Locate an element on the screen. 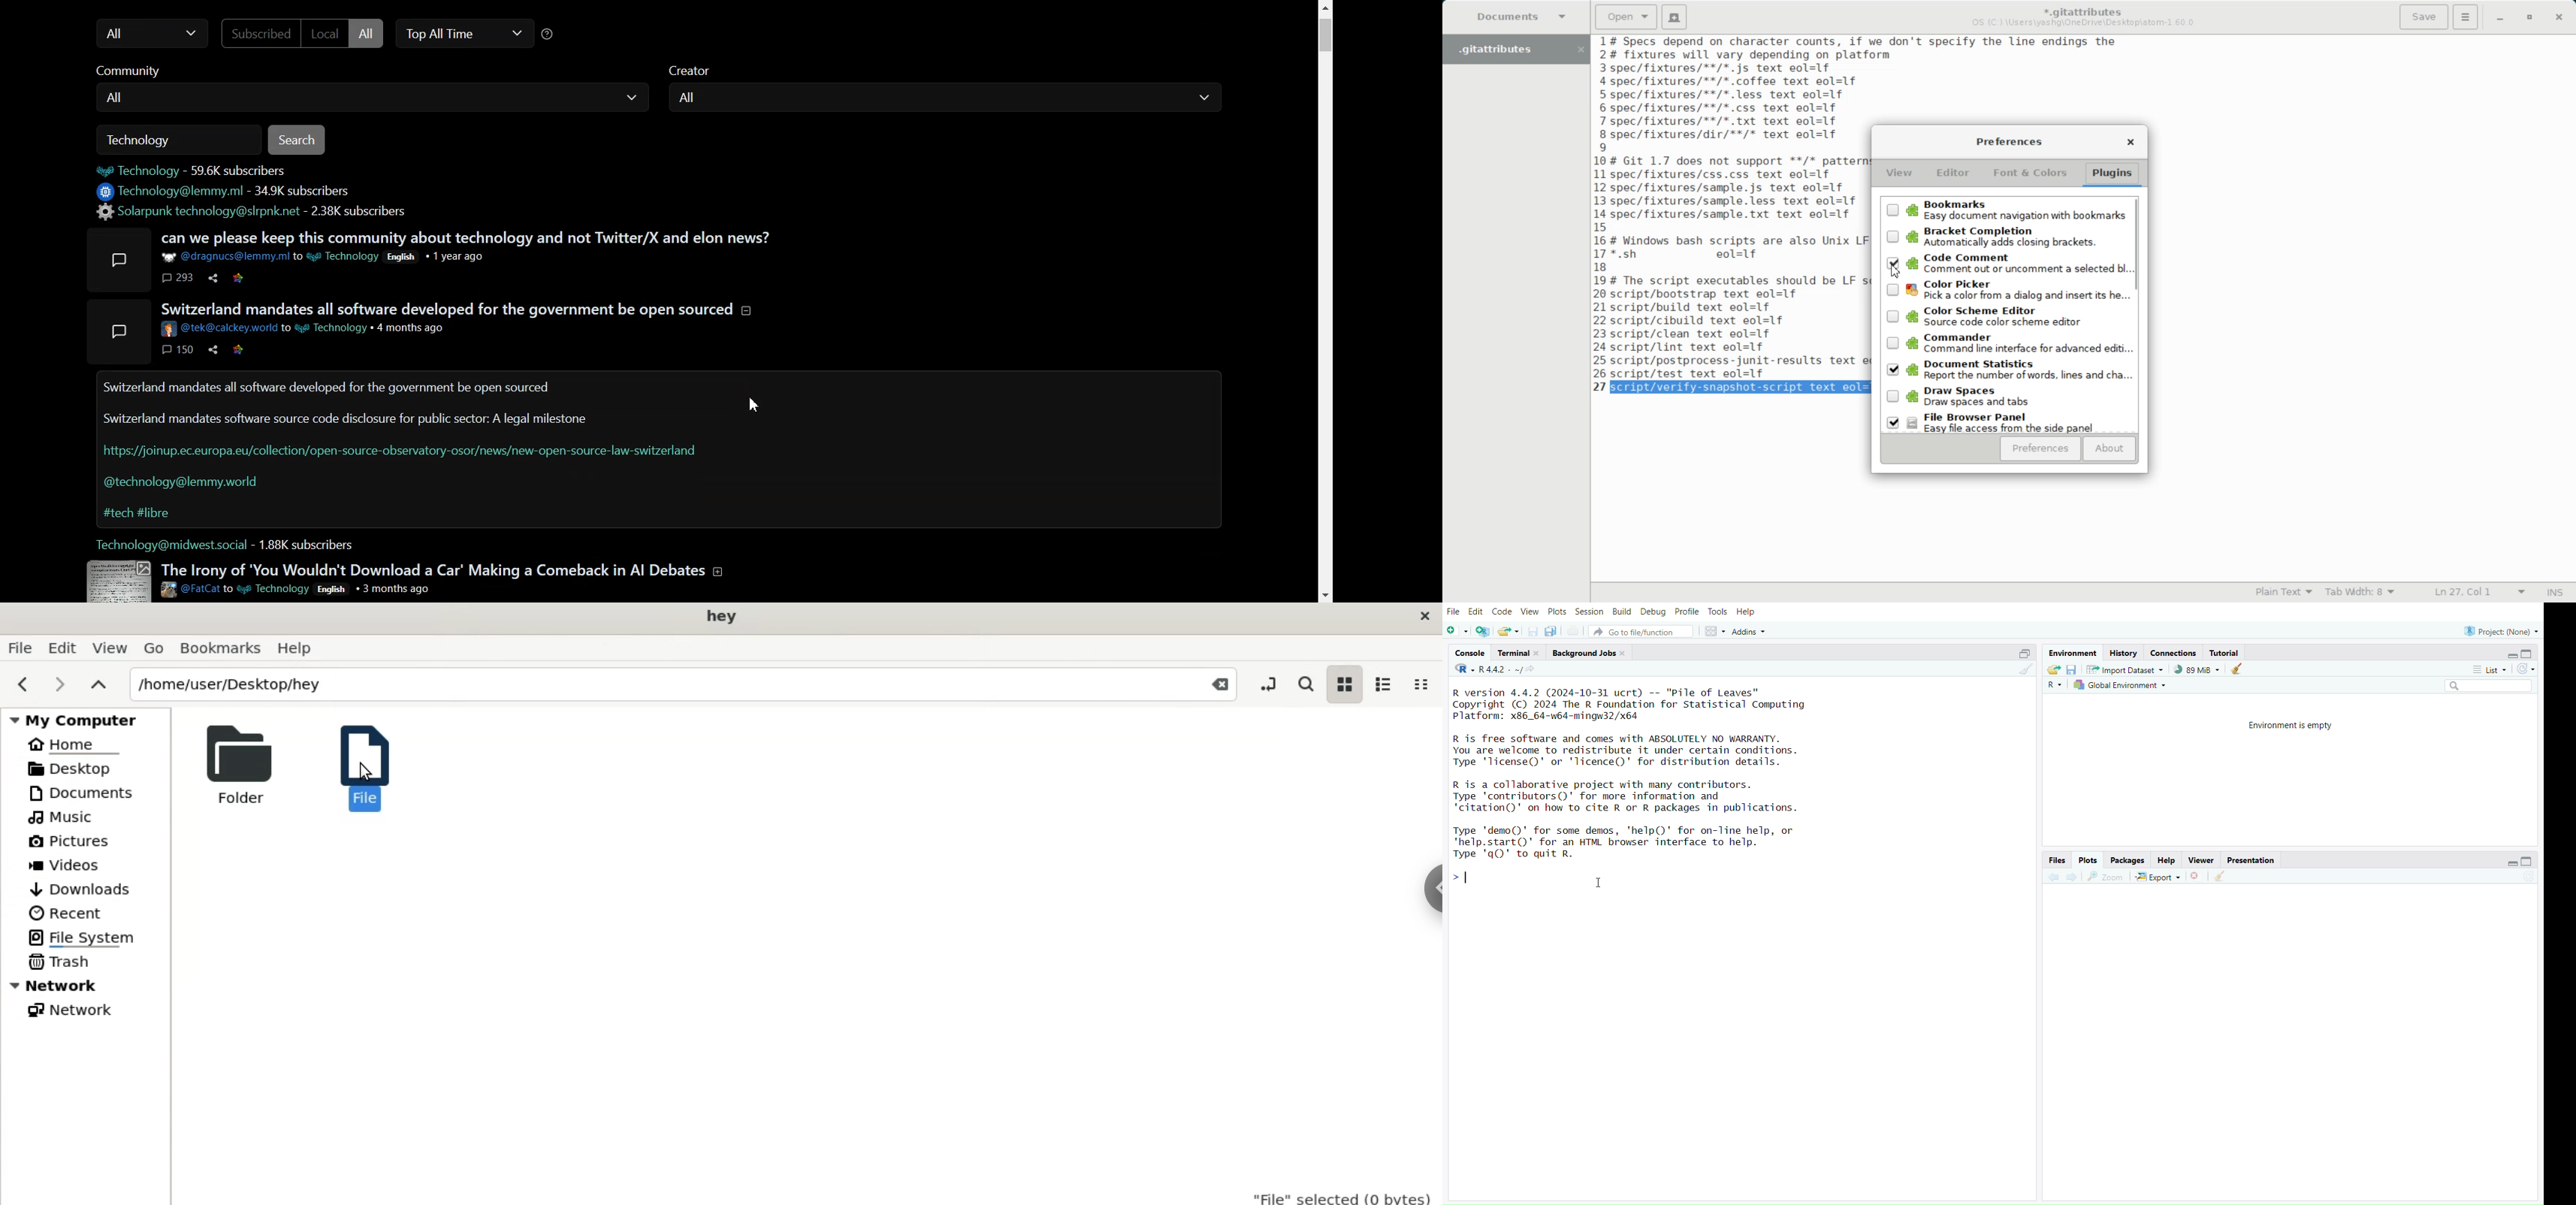 The image size is (2576, 1232). sorting Time is located at coordinates (552, 35).